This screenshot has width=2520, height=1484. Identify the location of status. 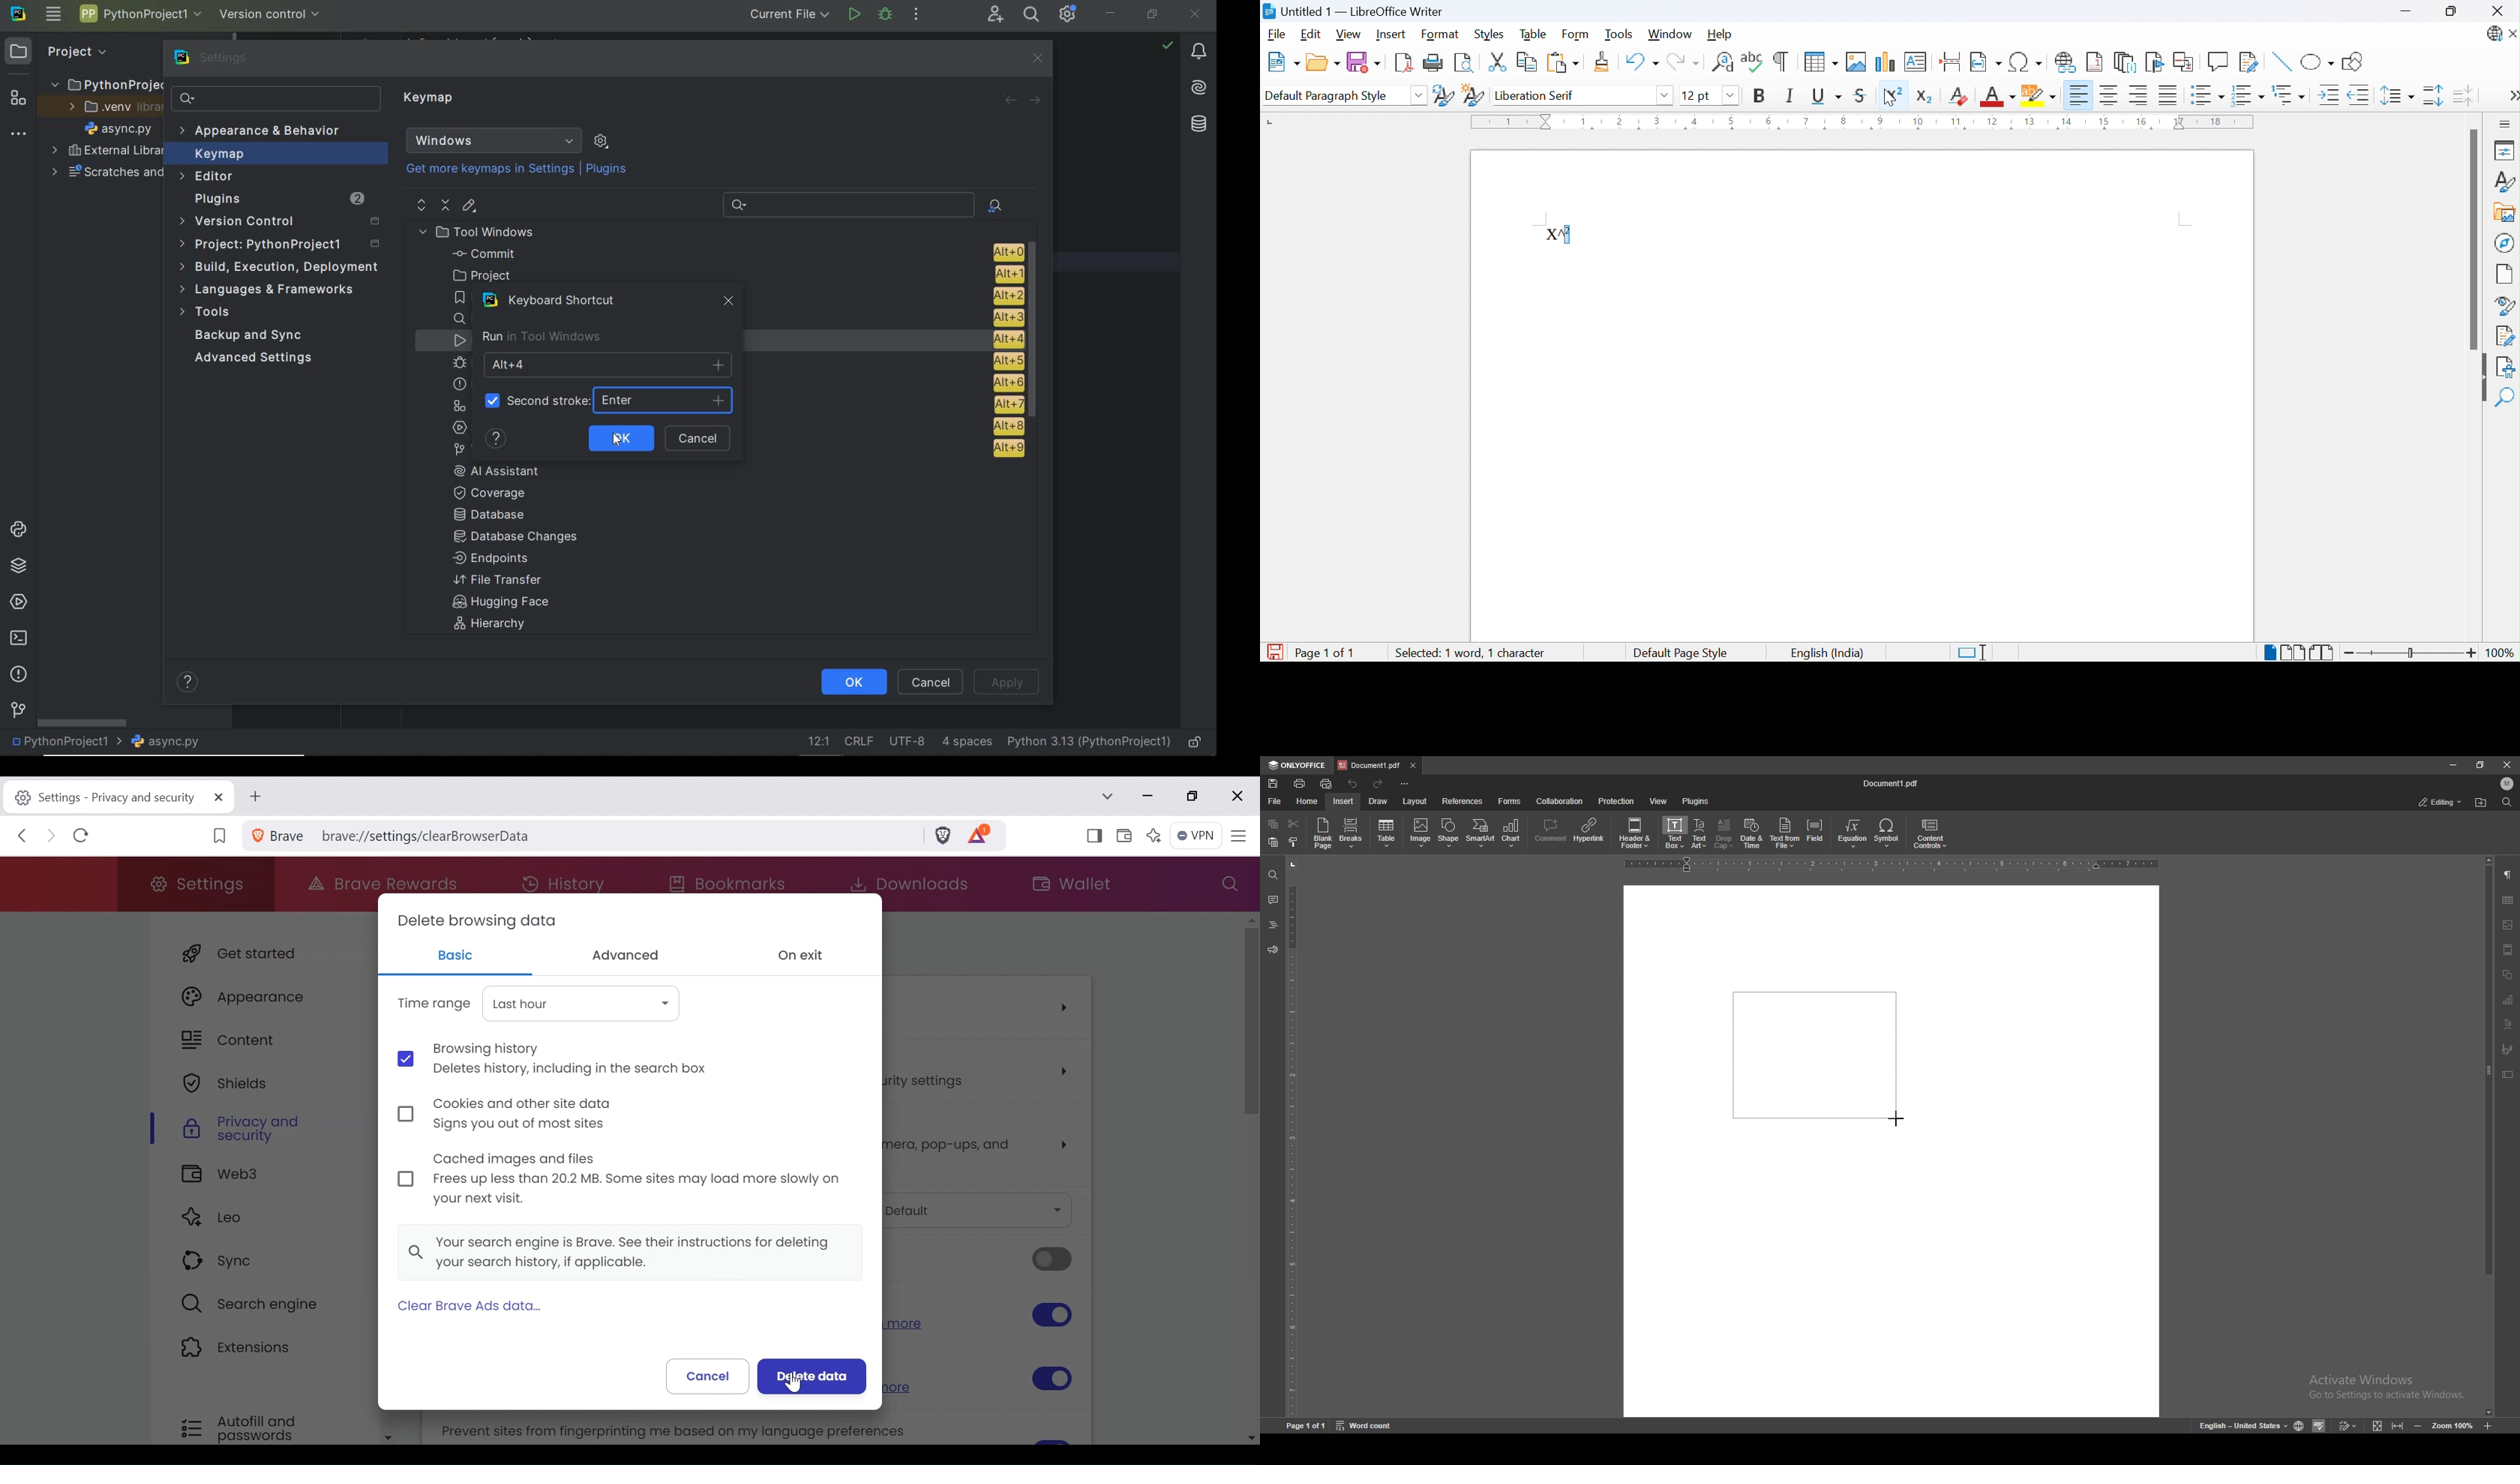
(2441, 802).